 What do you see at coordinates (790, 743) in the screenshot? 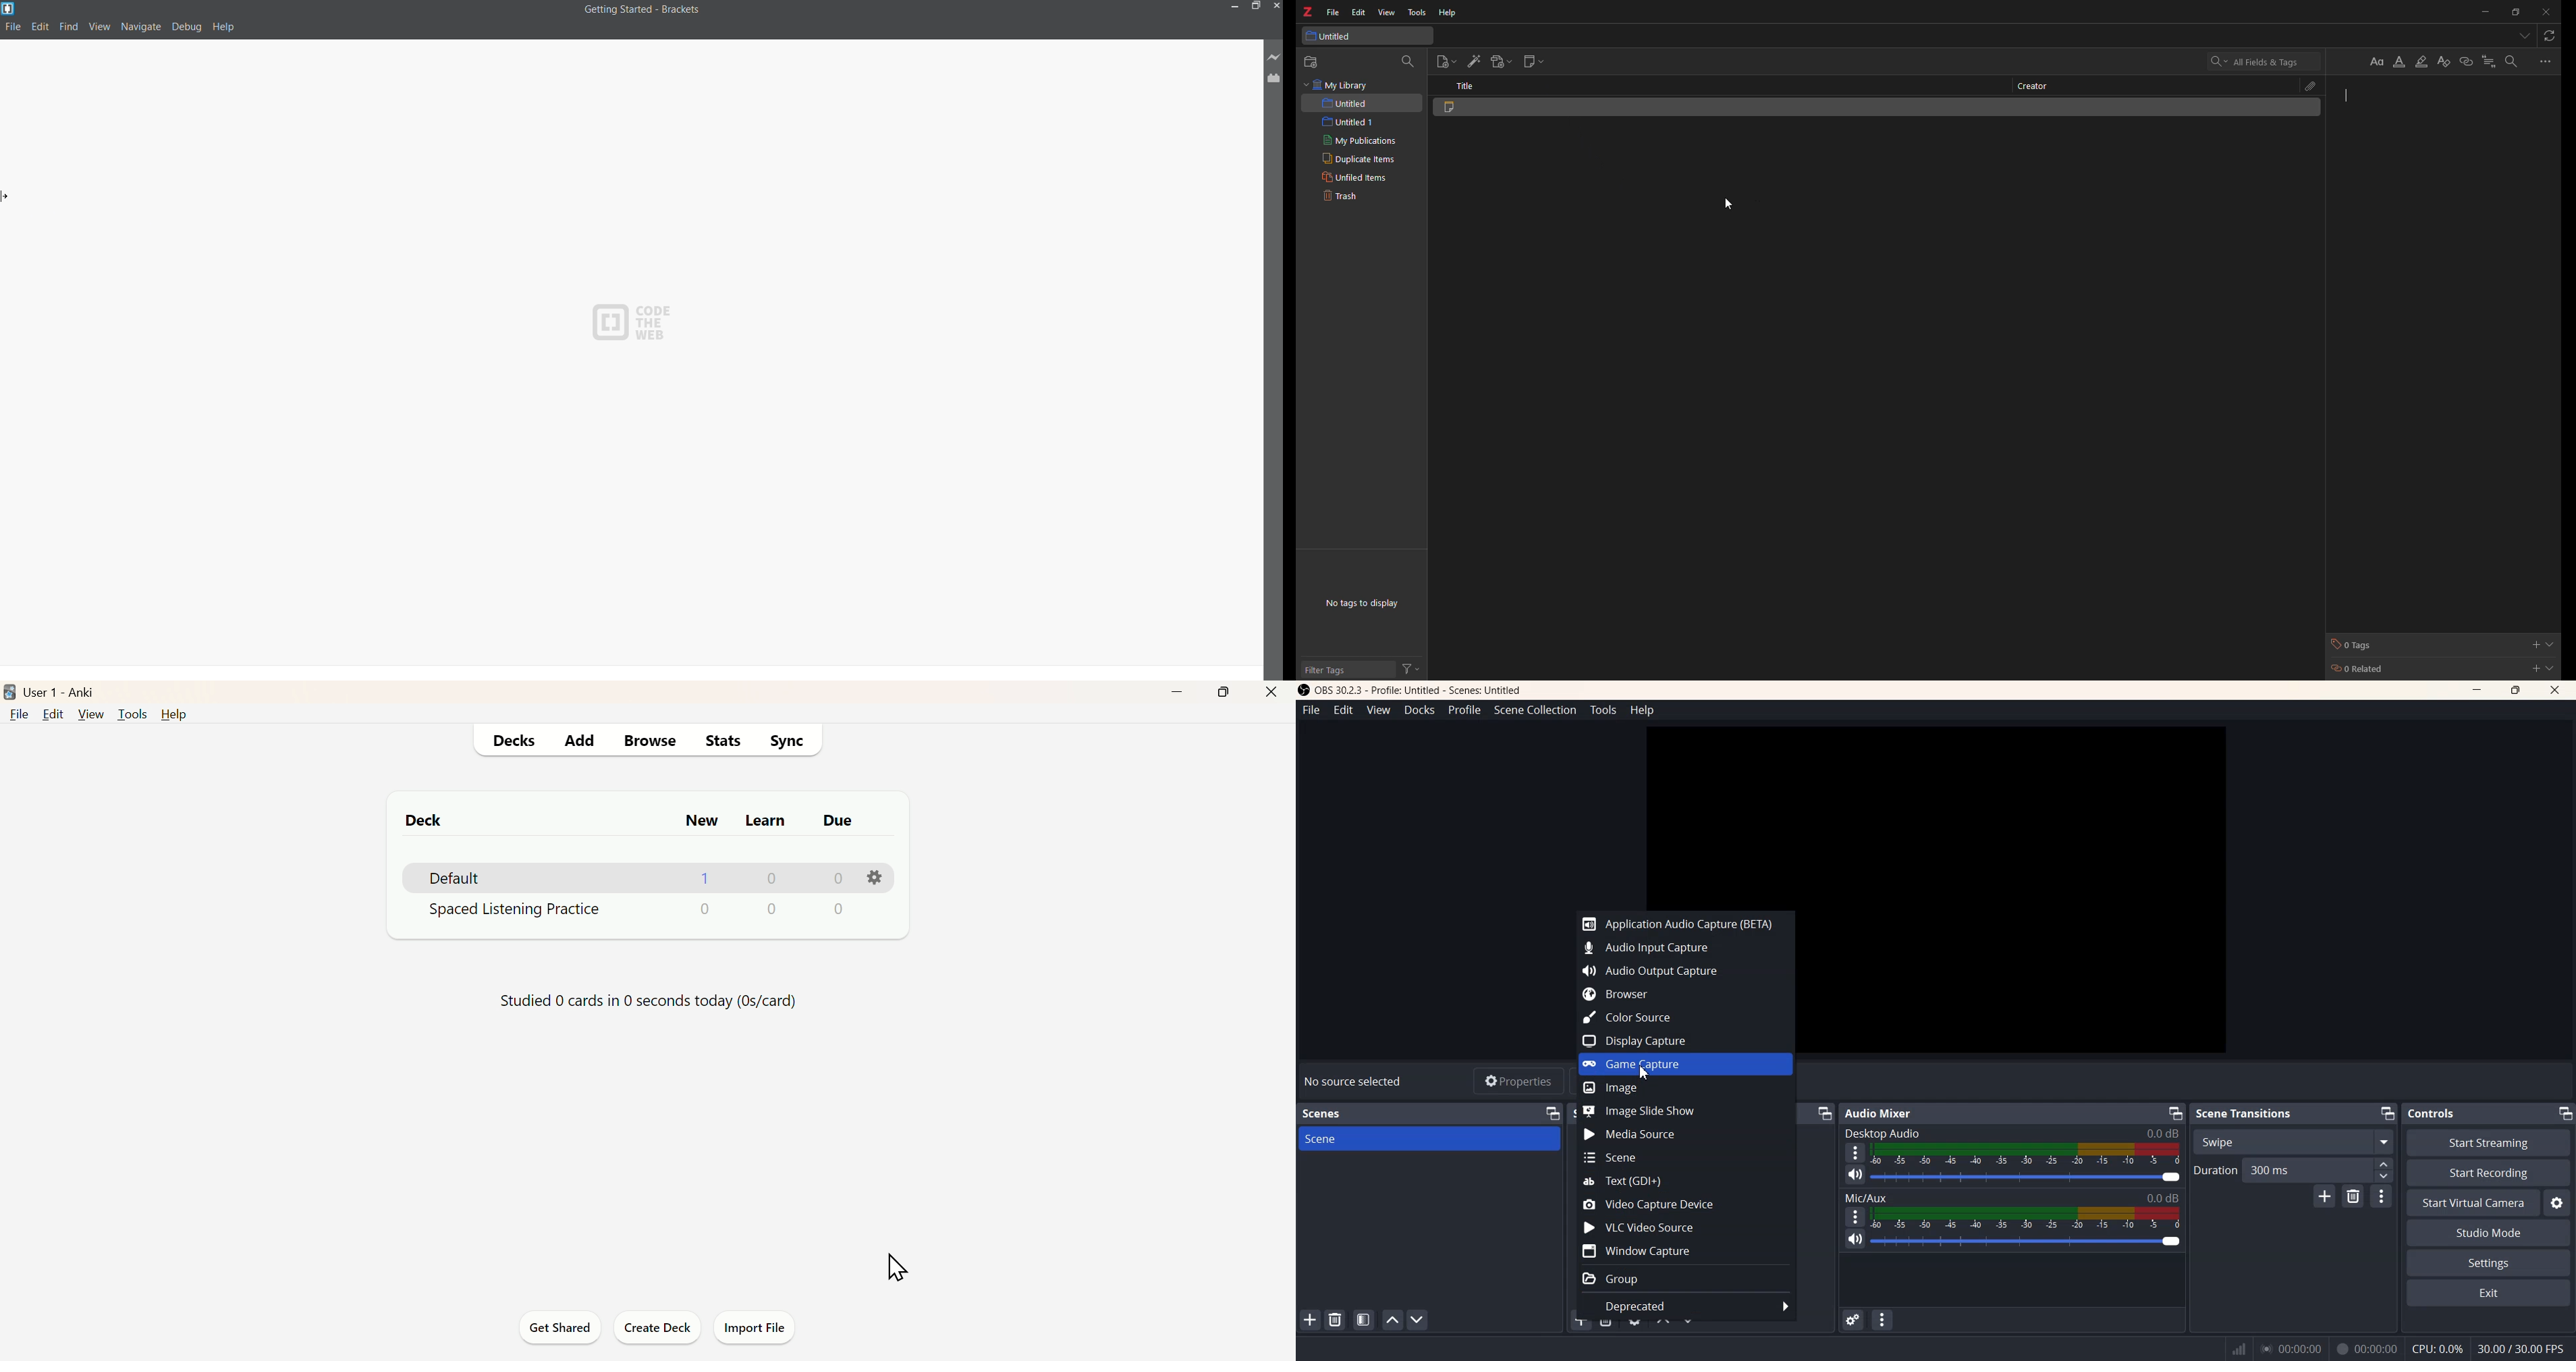
I see `Sync` at bounding box center [790, 743].